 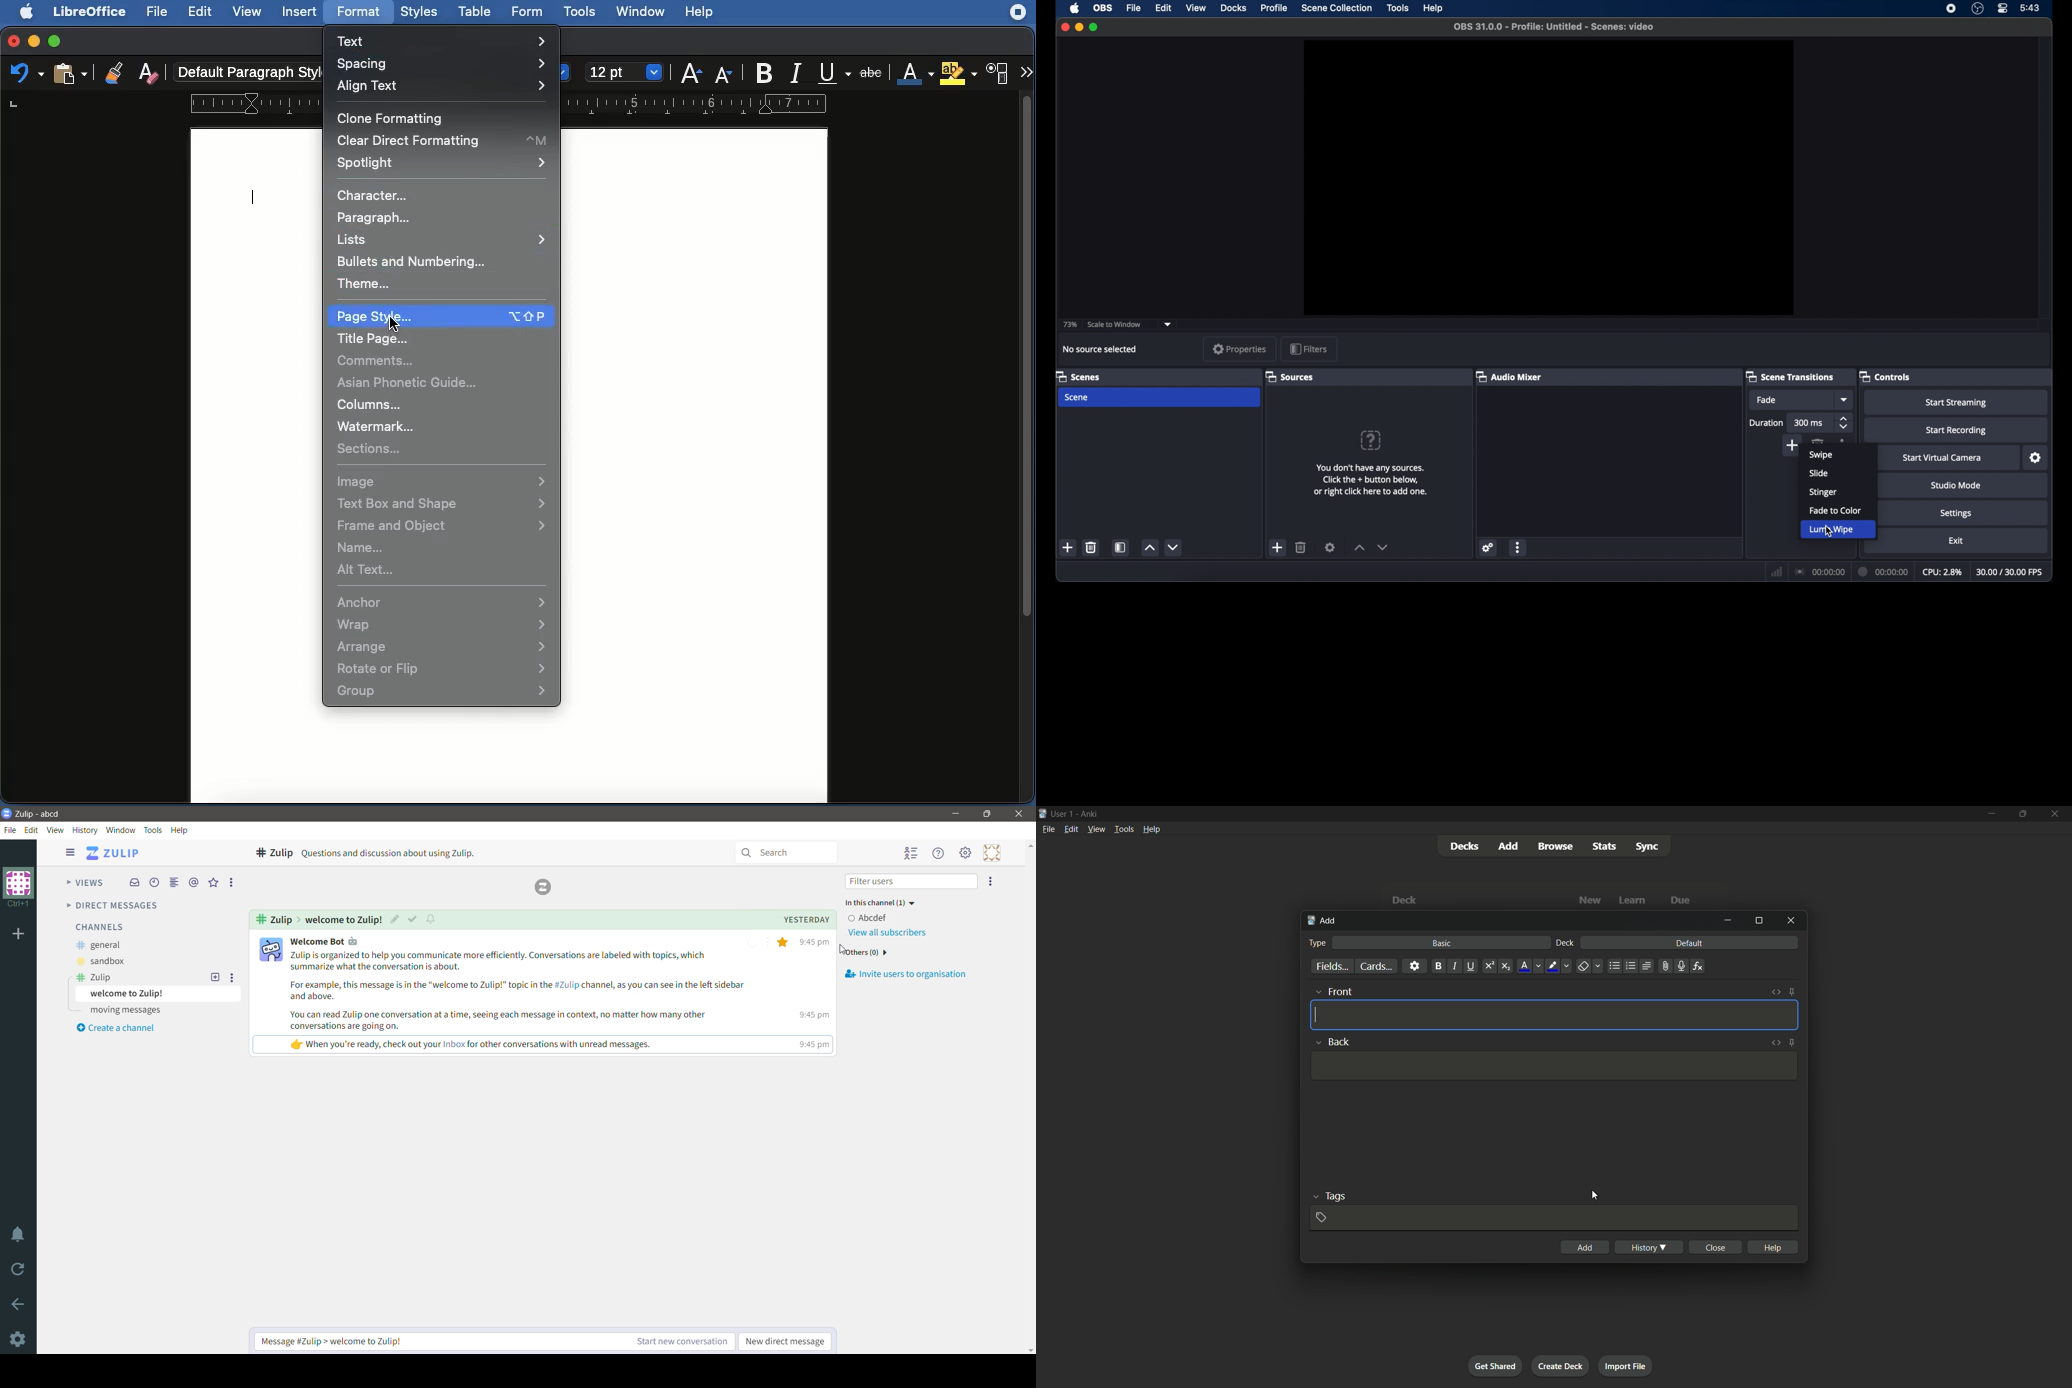 I want to click on add, so click(x=1586, y=1247).